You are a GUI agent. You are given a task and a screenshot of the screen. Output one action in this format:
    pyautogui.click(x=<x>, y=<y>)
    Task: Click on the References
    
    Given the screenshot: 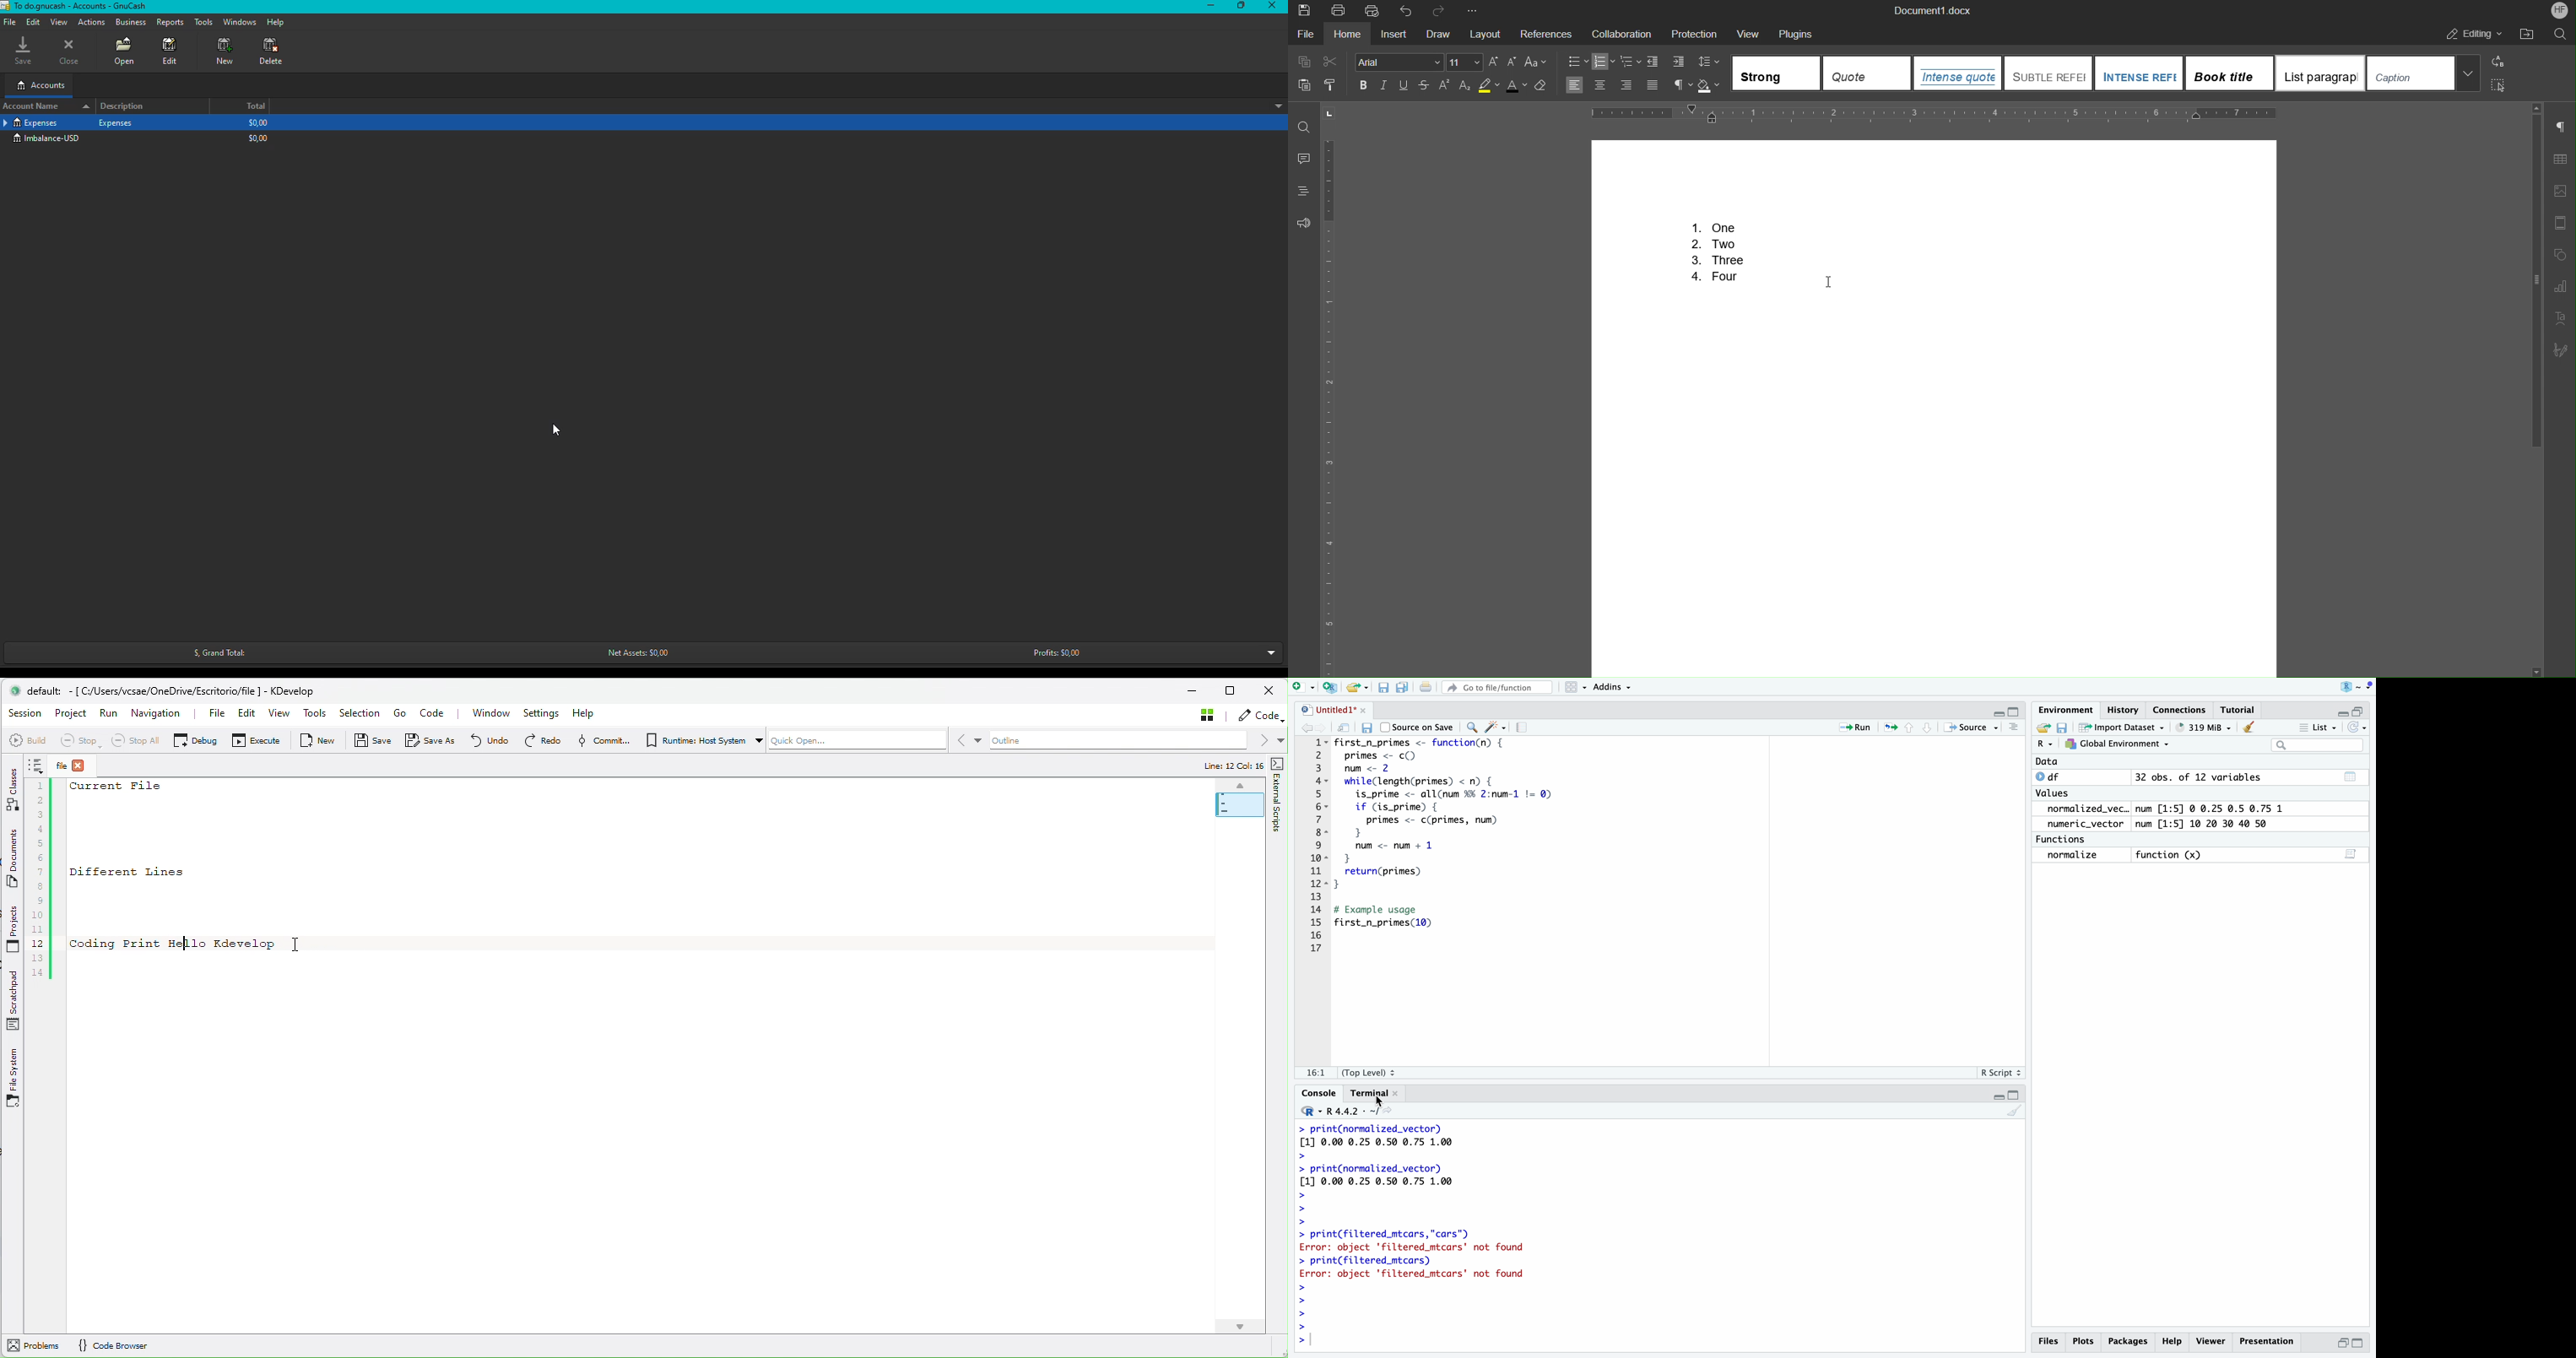 What is the action you would take?
    pyautogui.click(x=1545, y=32)
    